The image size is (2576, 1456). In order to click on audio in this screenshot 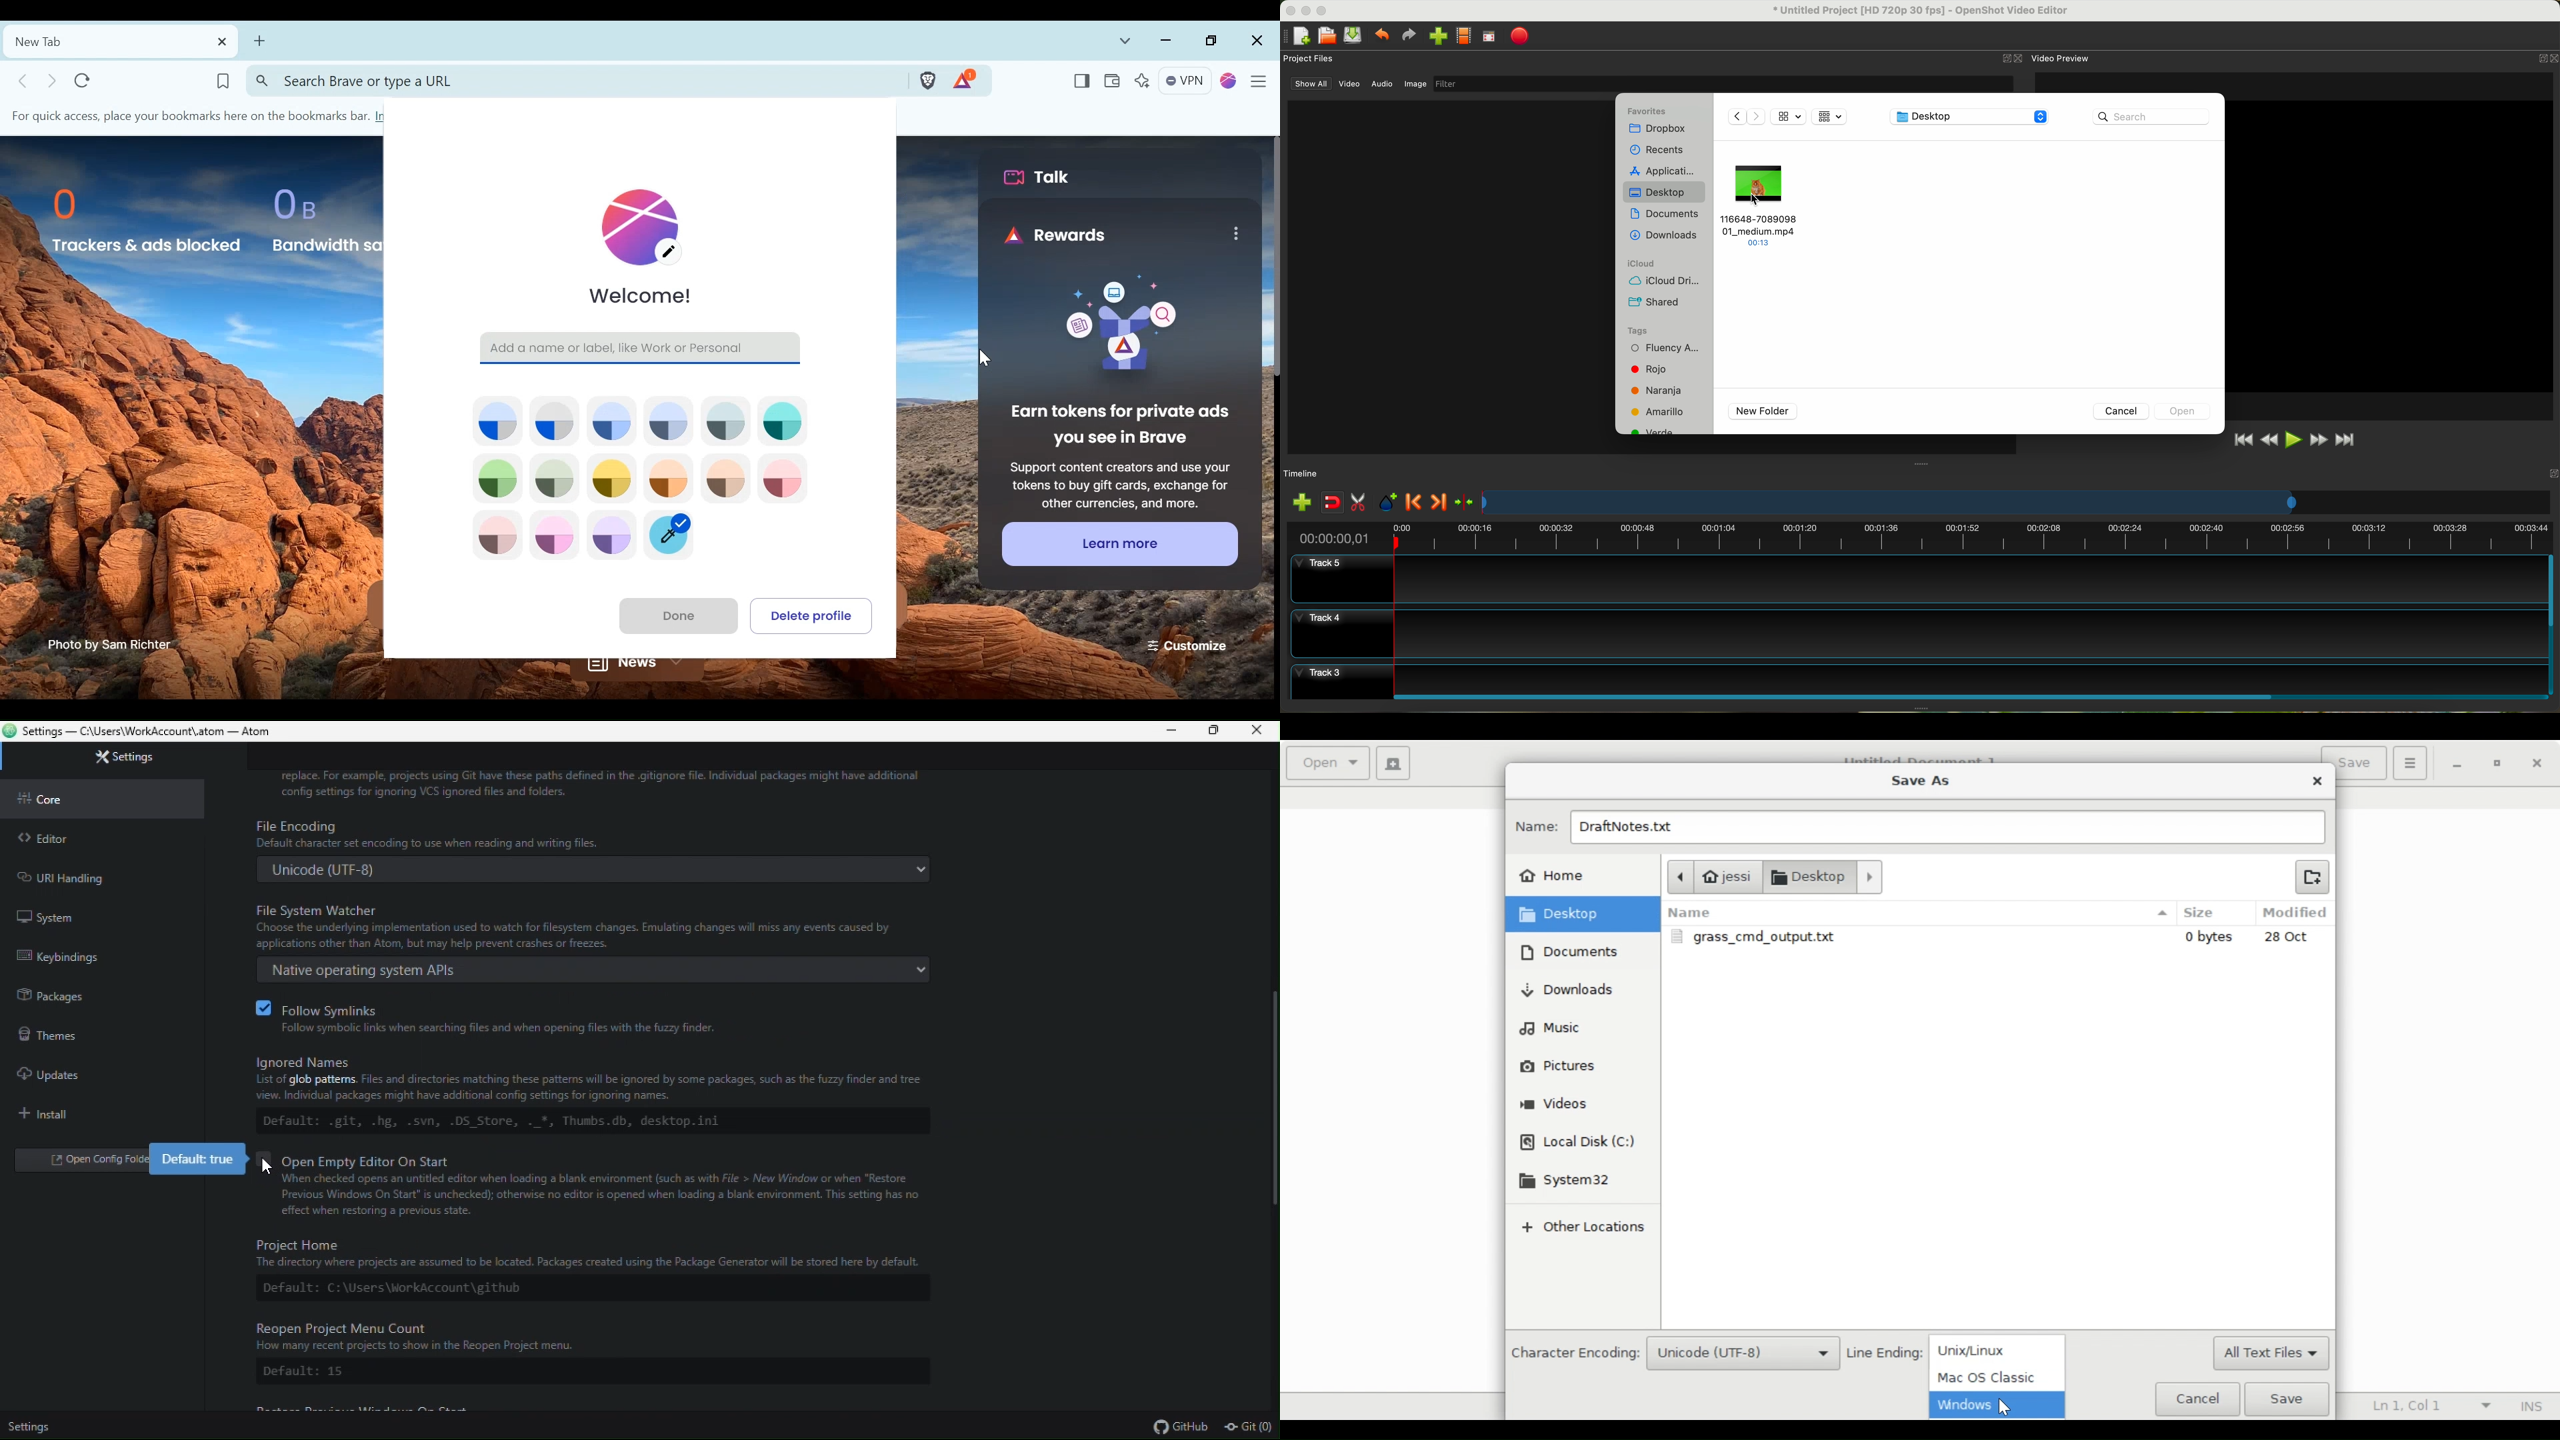, I will do `click(1383, 85)`.